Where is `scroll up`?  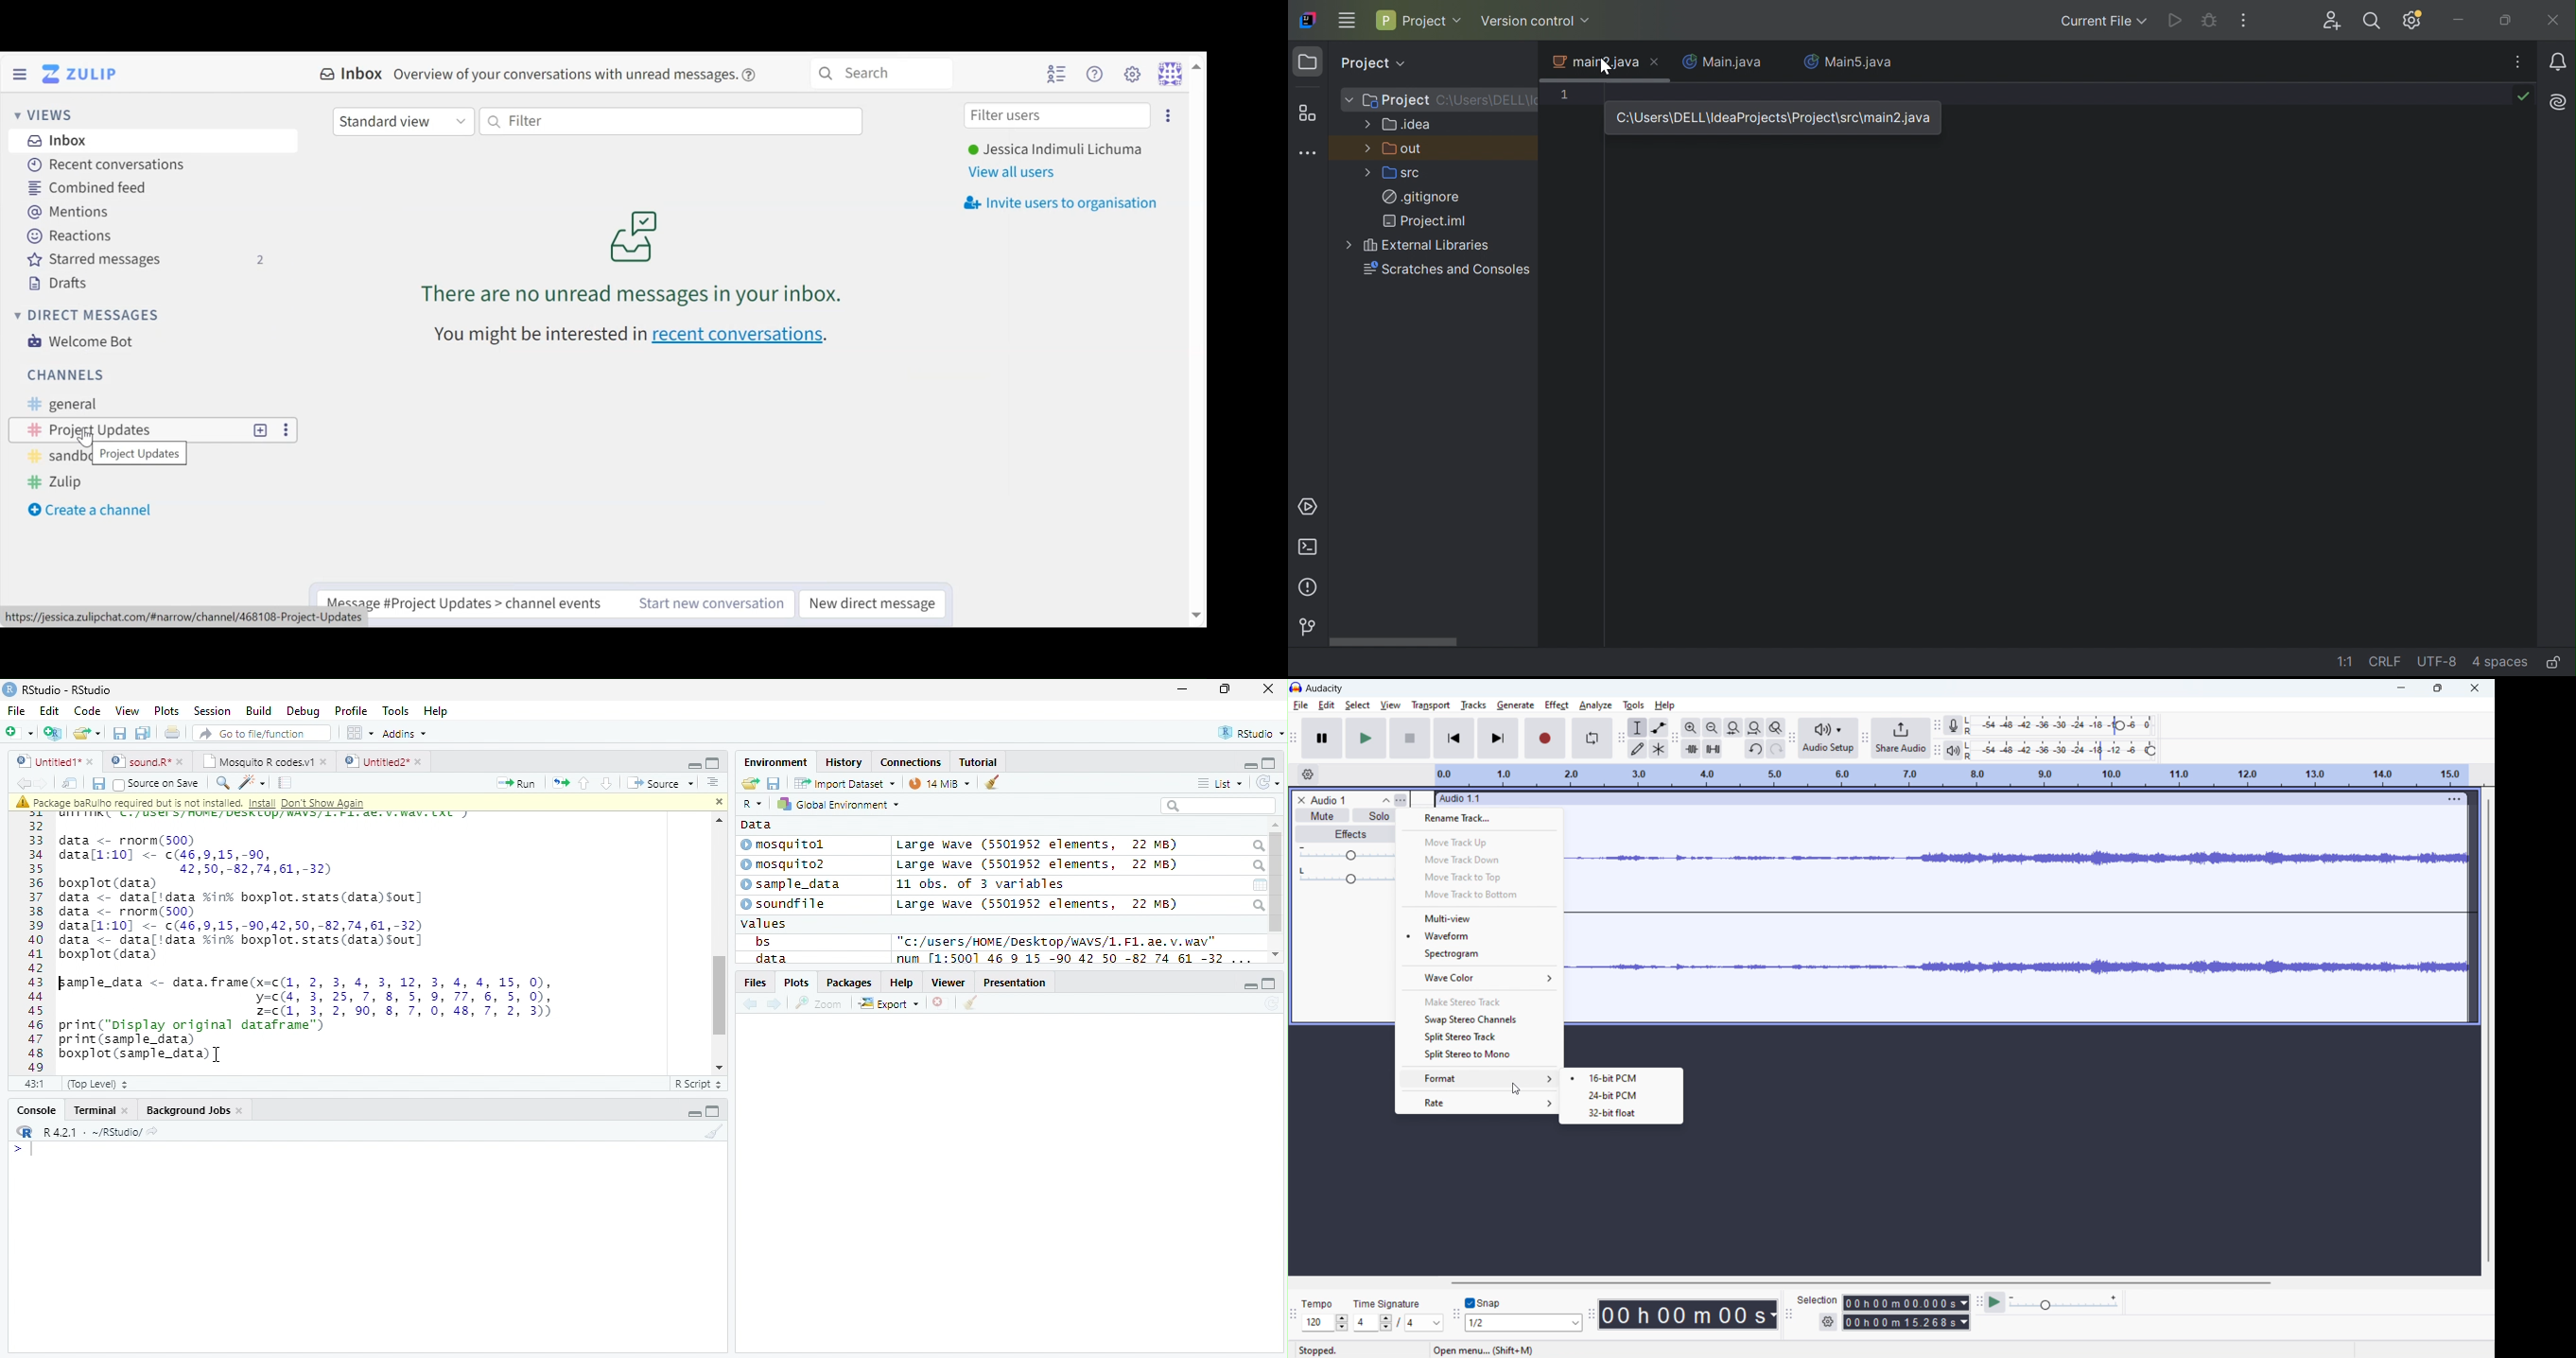
scroll up is located at coordinates (1276, 826).